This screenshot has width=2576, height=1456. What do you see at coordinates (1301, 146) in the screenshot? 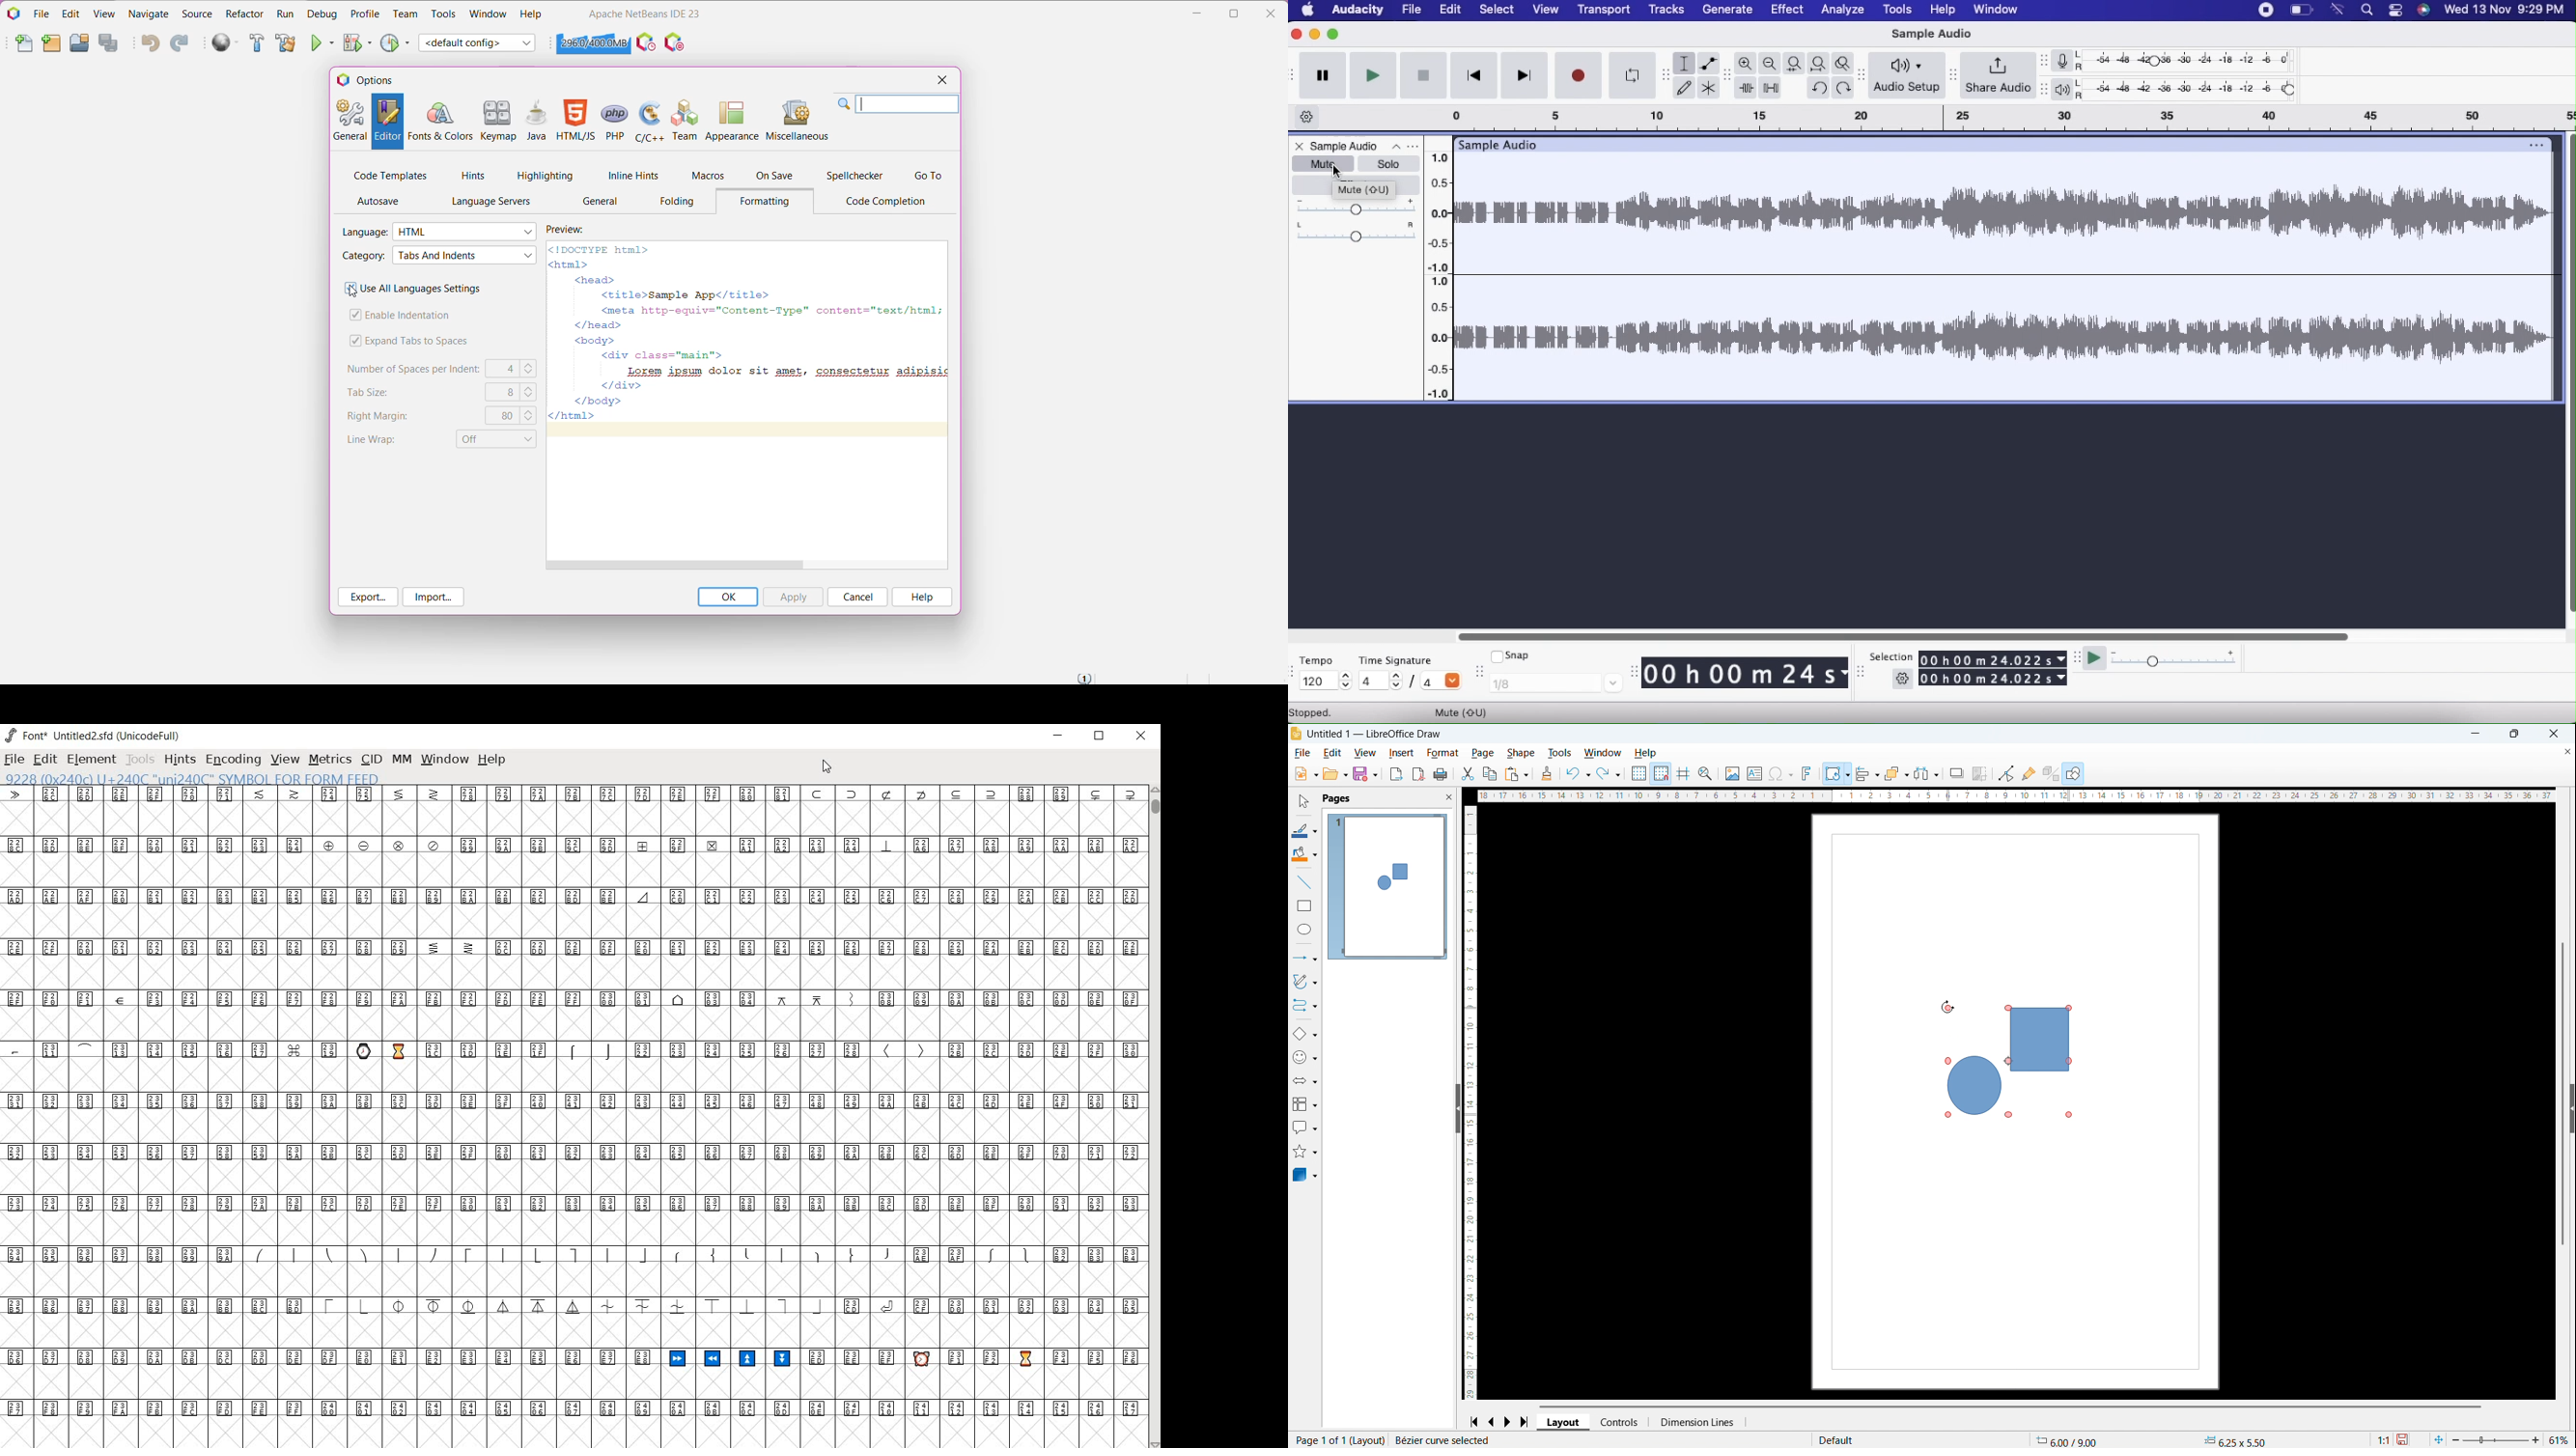
I see `Close` at bounding box center [1301, 146].